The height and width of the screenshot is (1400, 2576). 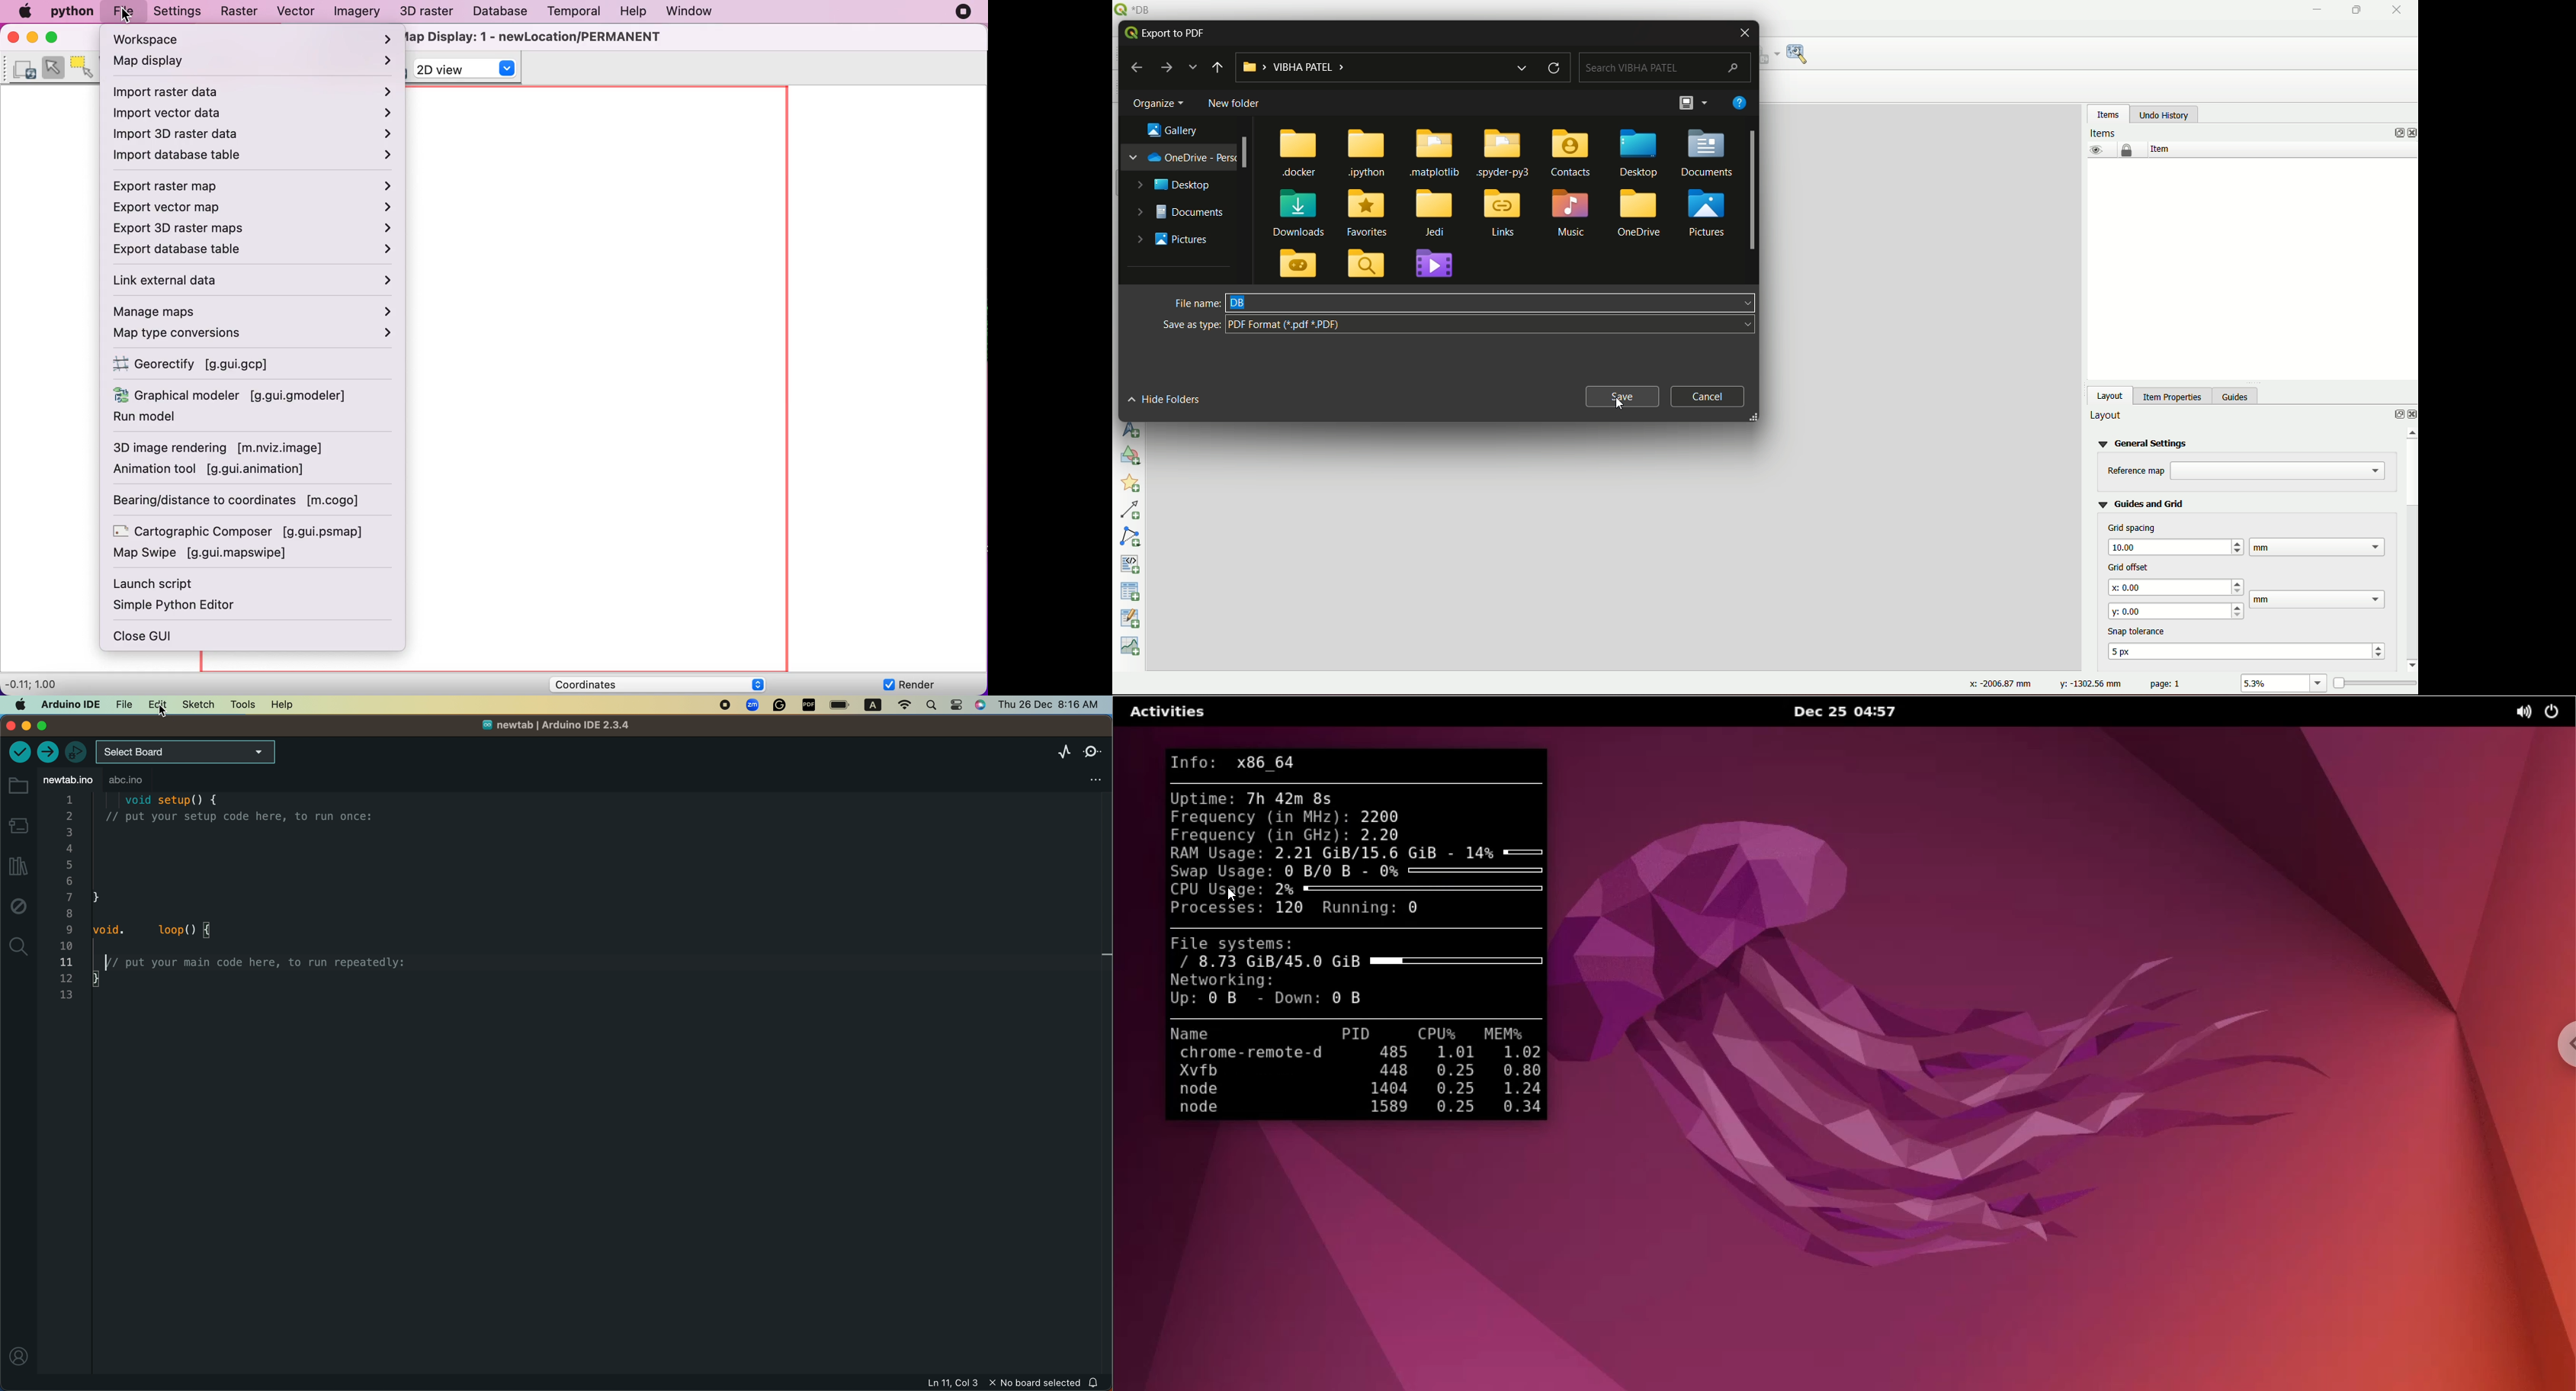 What do you see at coordinates (2159, 149) in the screenshot?
I see `item` at bounding box center [2159, 149].